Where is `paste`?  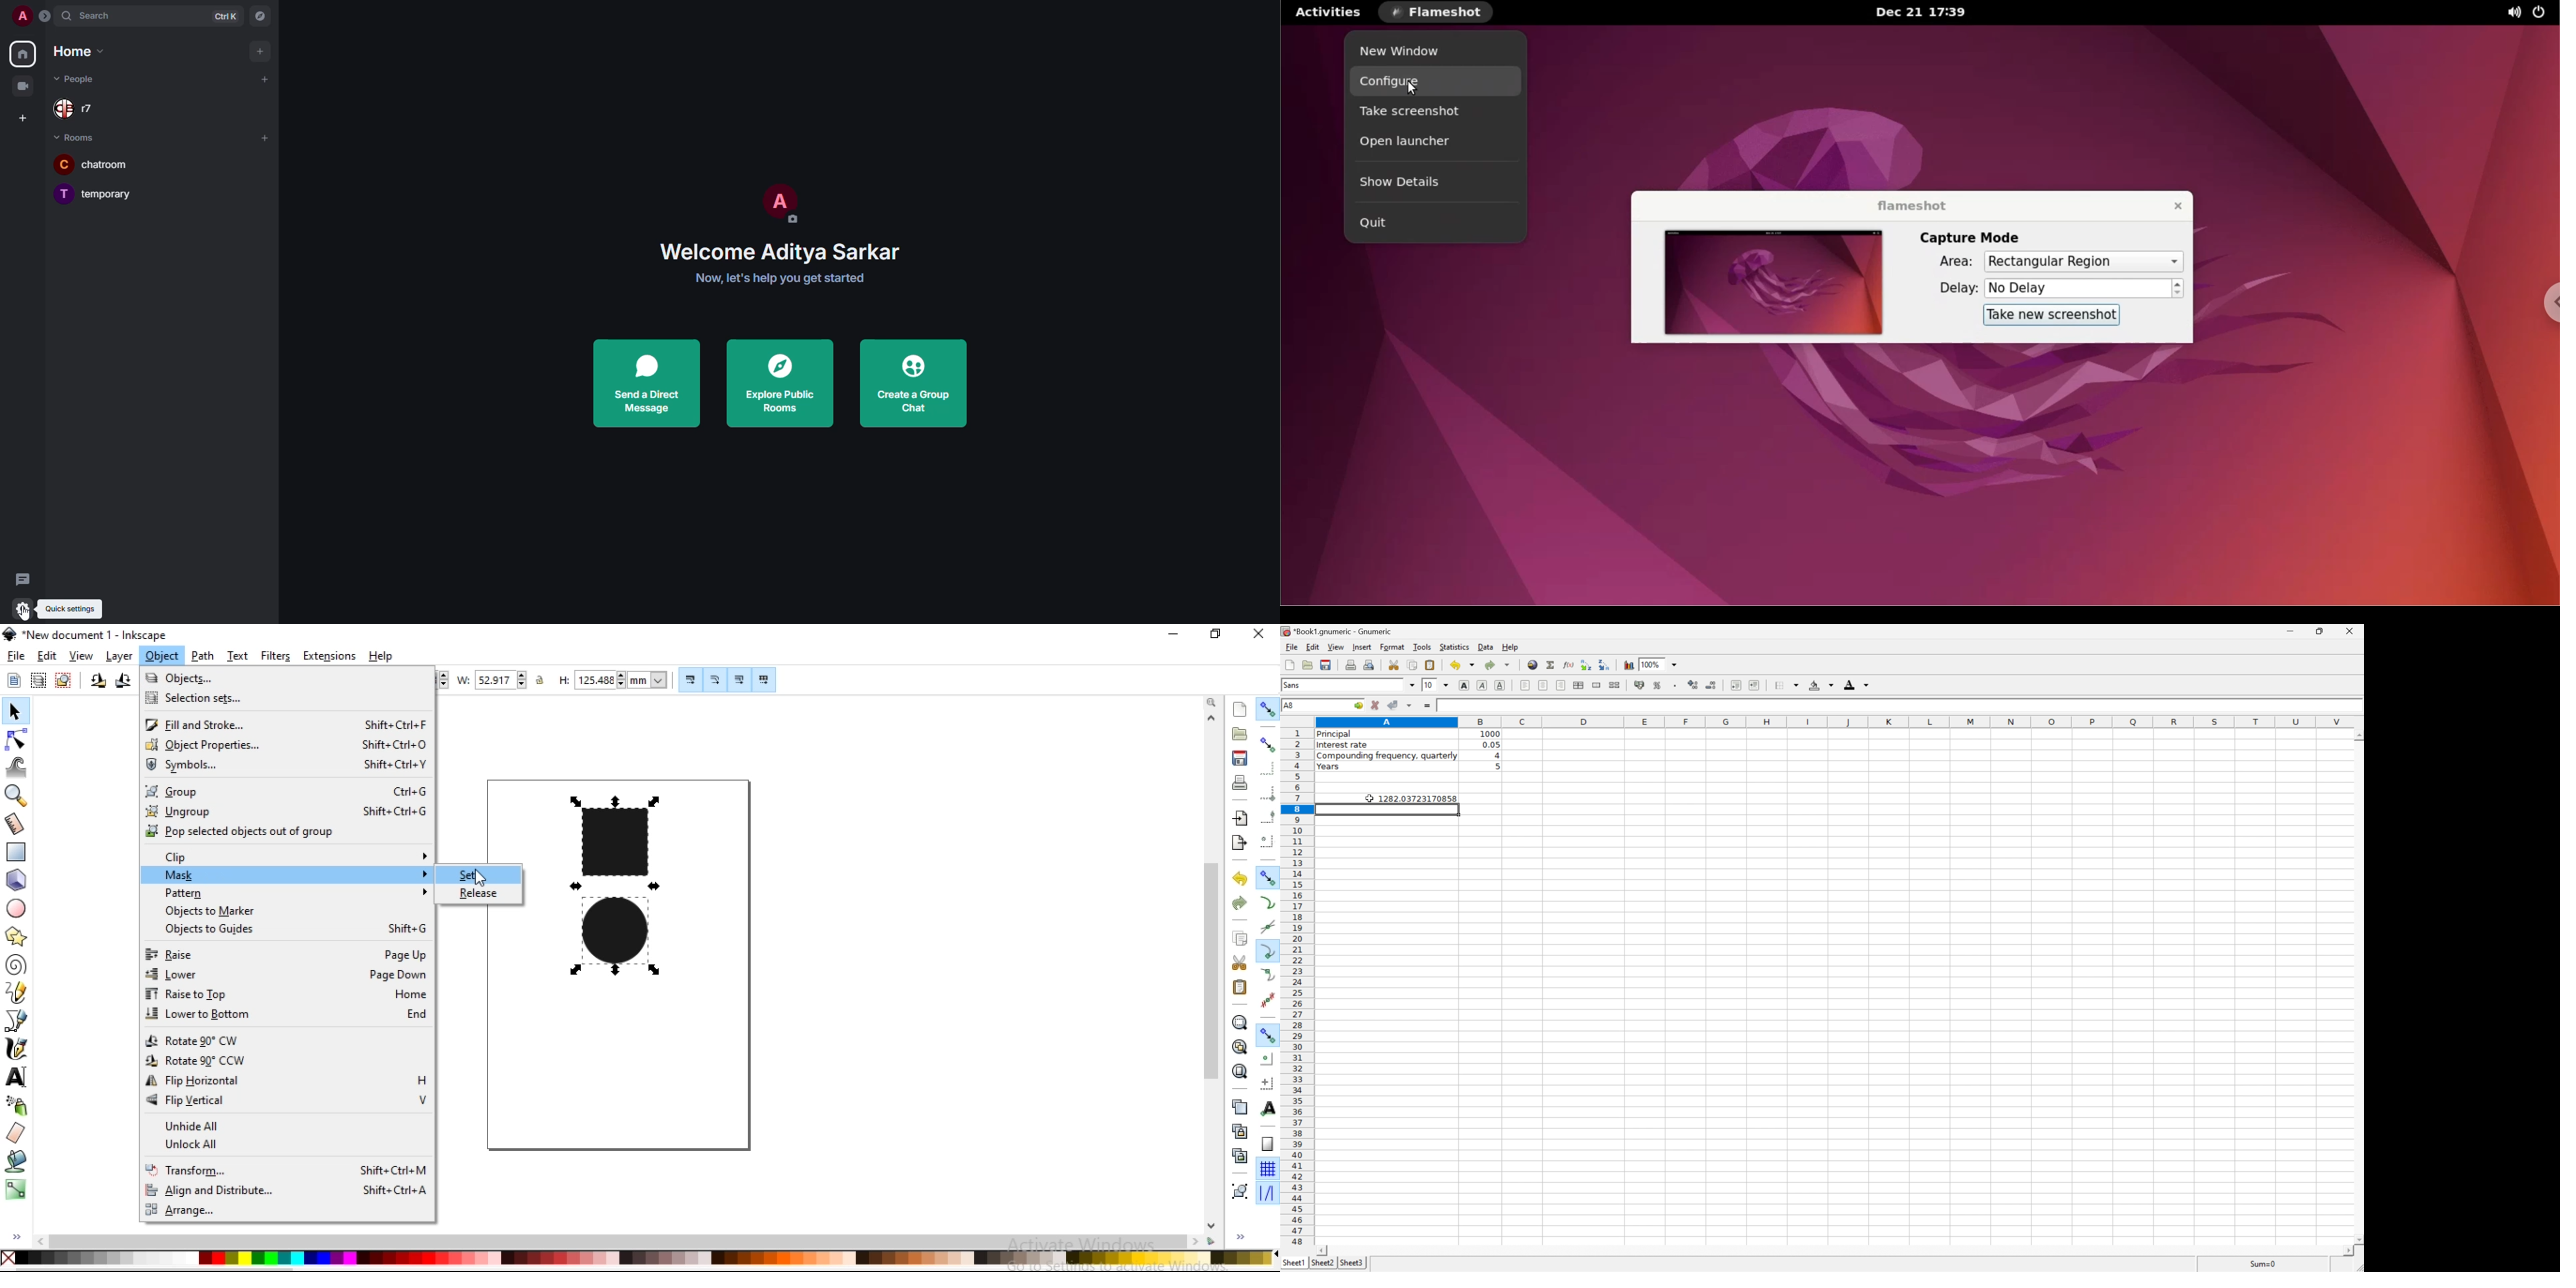 paste is located at coordinates (1430, 664).